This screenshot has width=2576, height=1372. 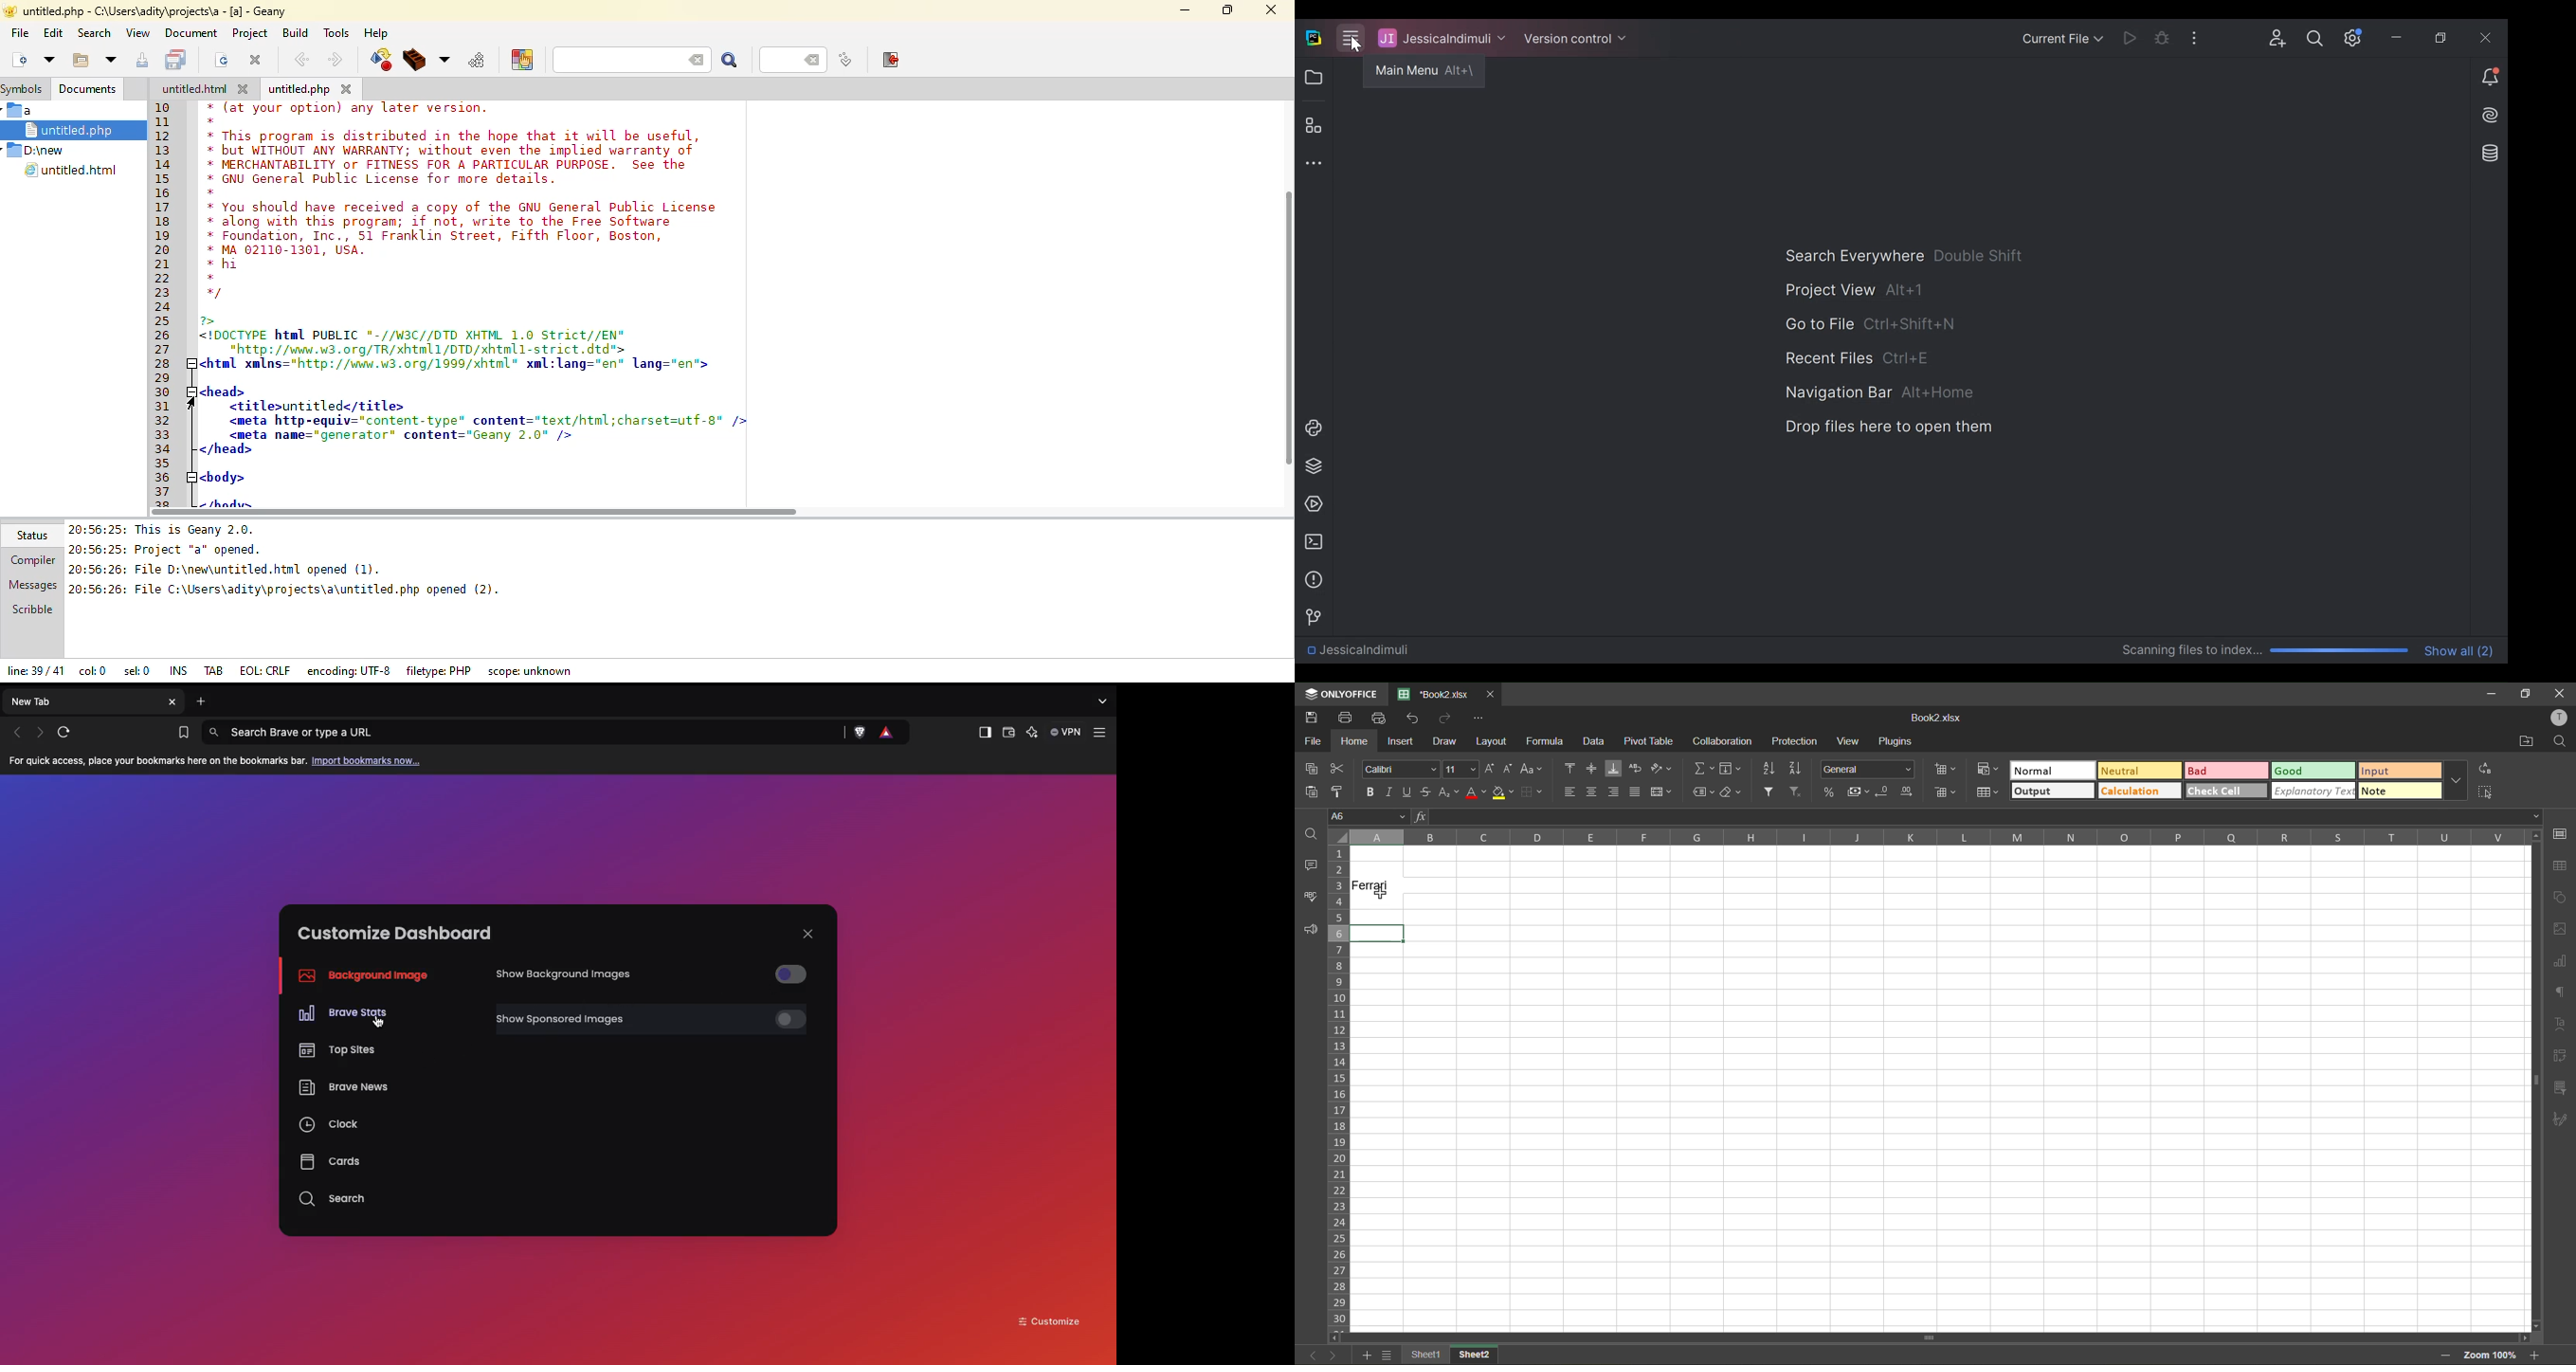 I want to click on profile, so click(x=2561, y=719).